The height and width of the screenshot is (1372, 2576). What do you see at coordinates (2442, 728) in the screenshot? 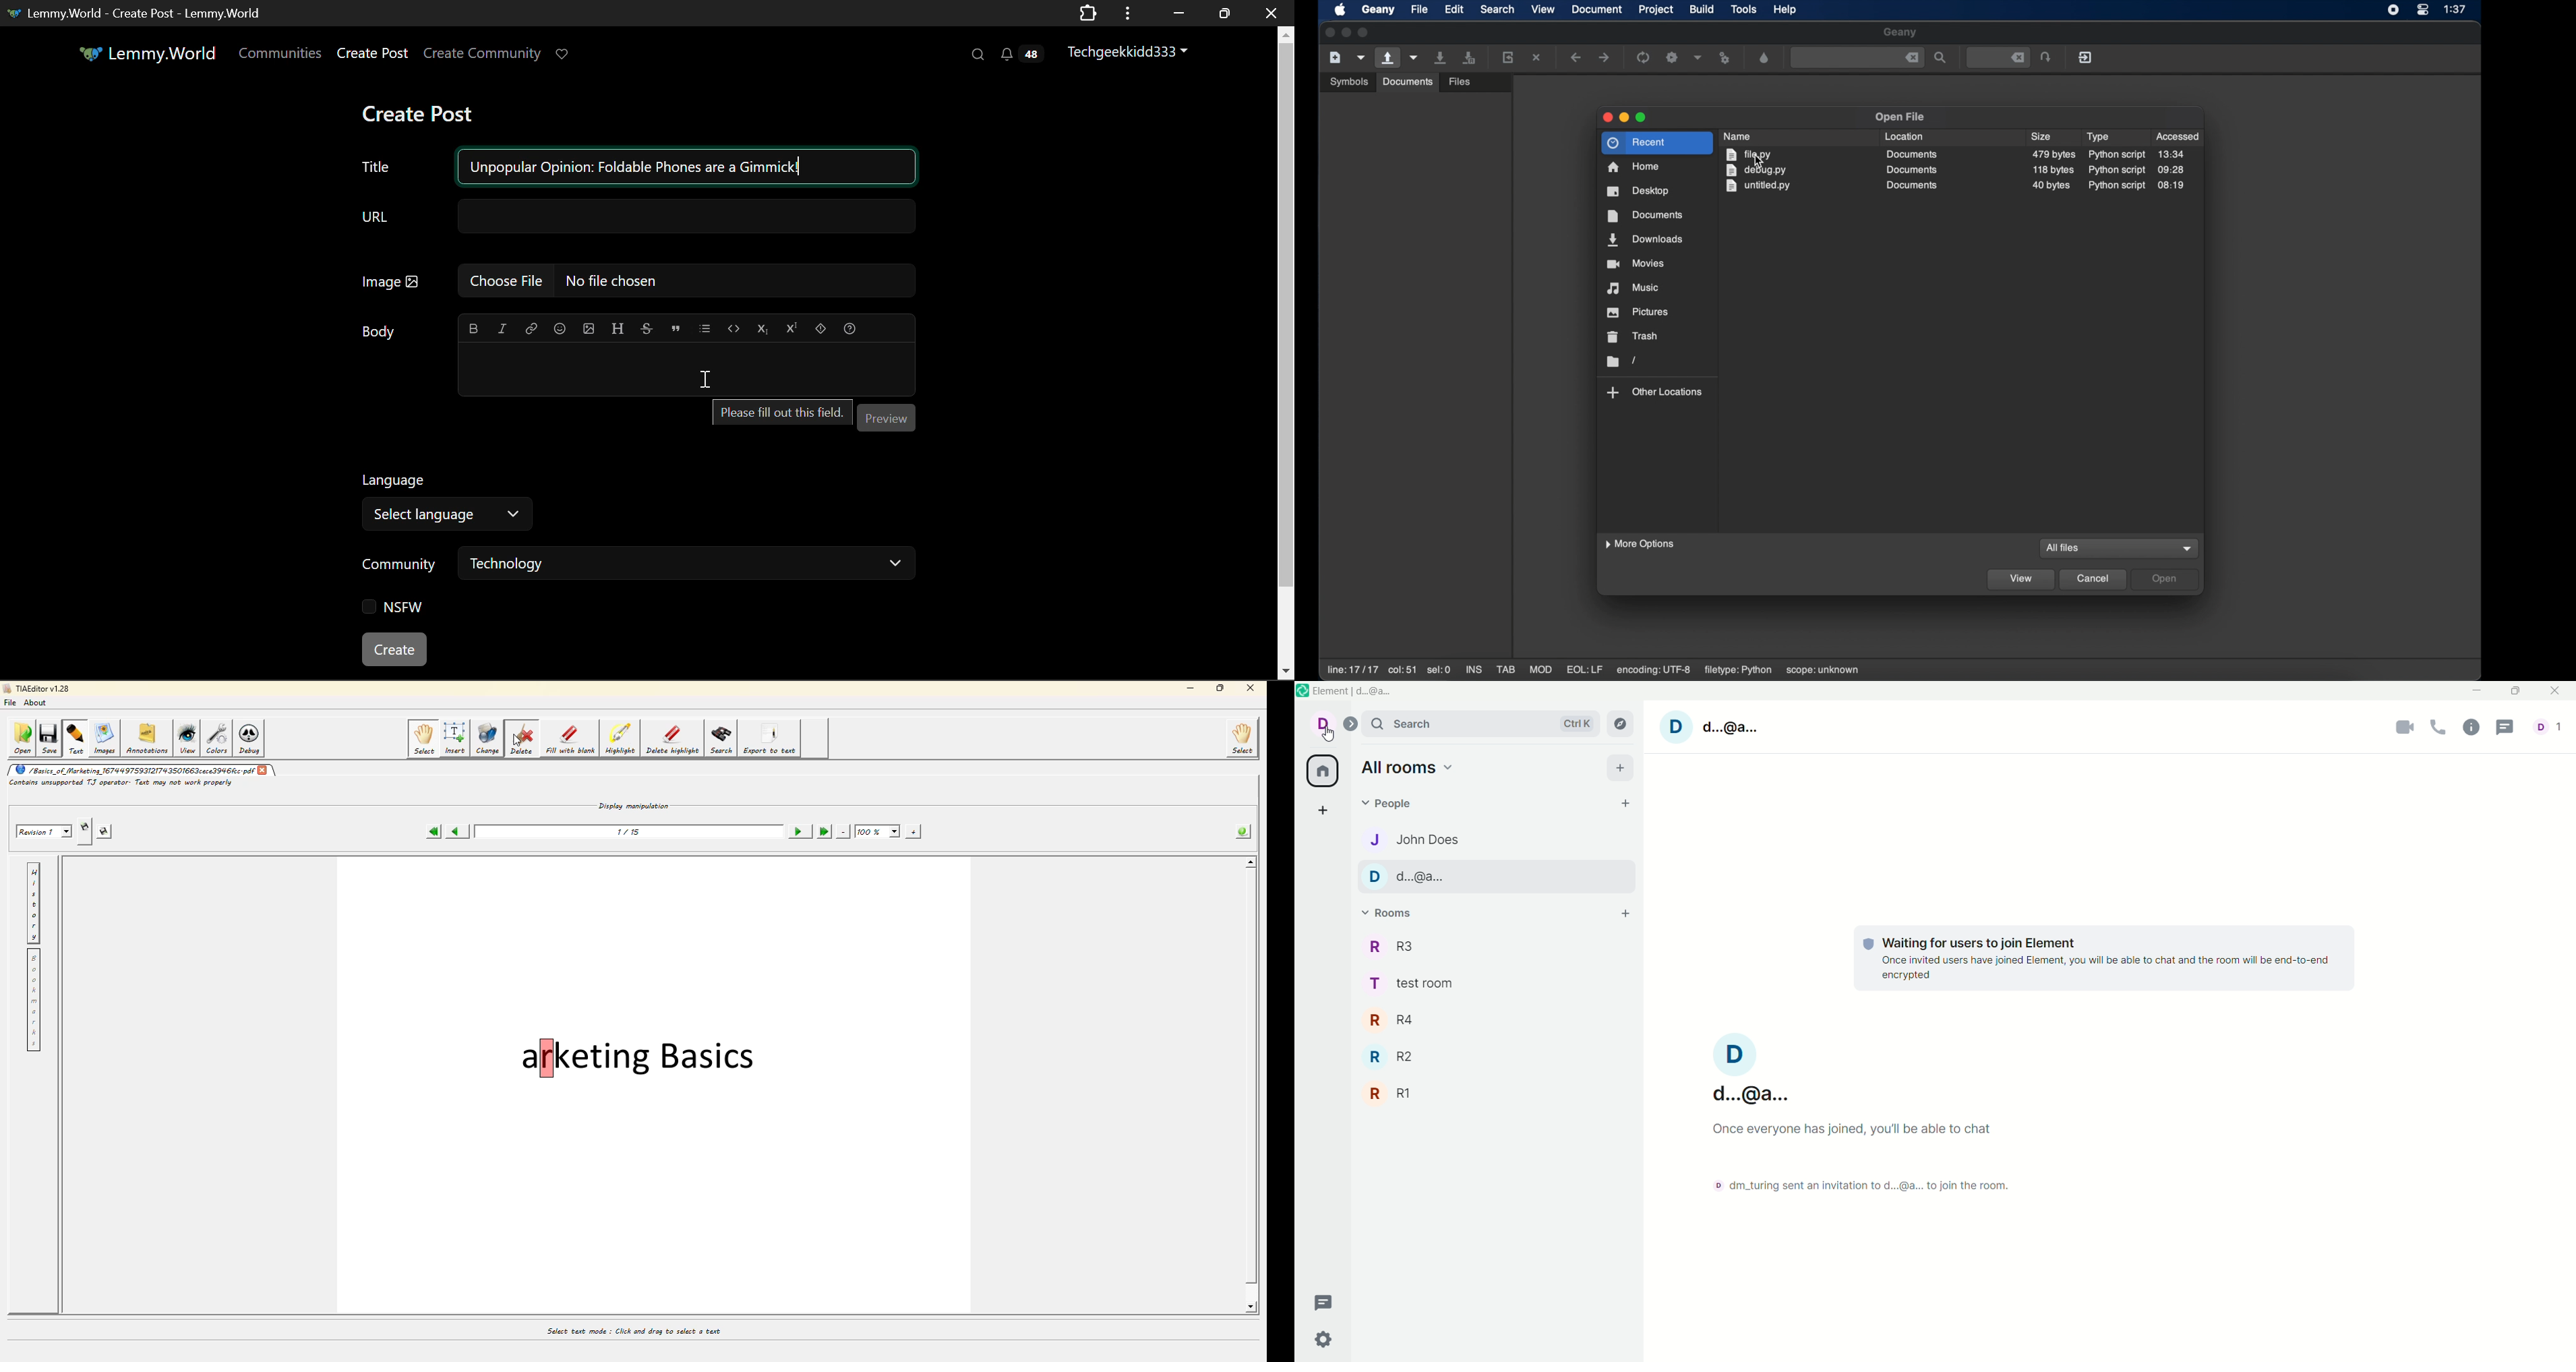
I see `voice call` at bounding box center [2442, 728].